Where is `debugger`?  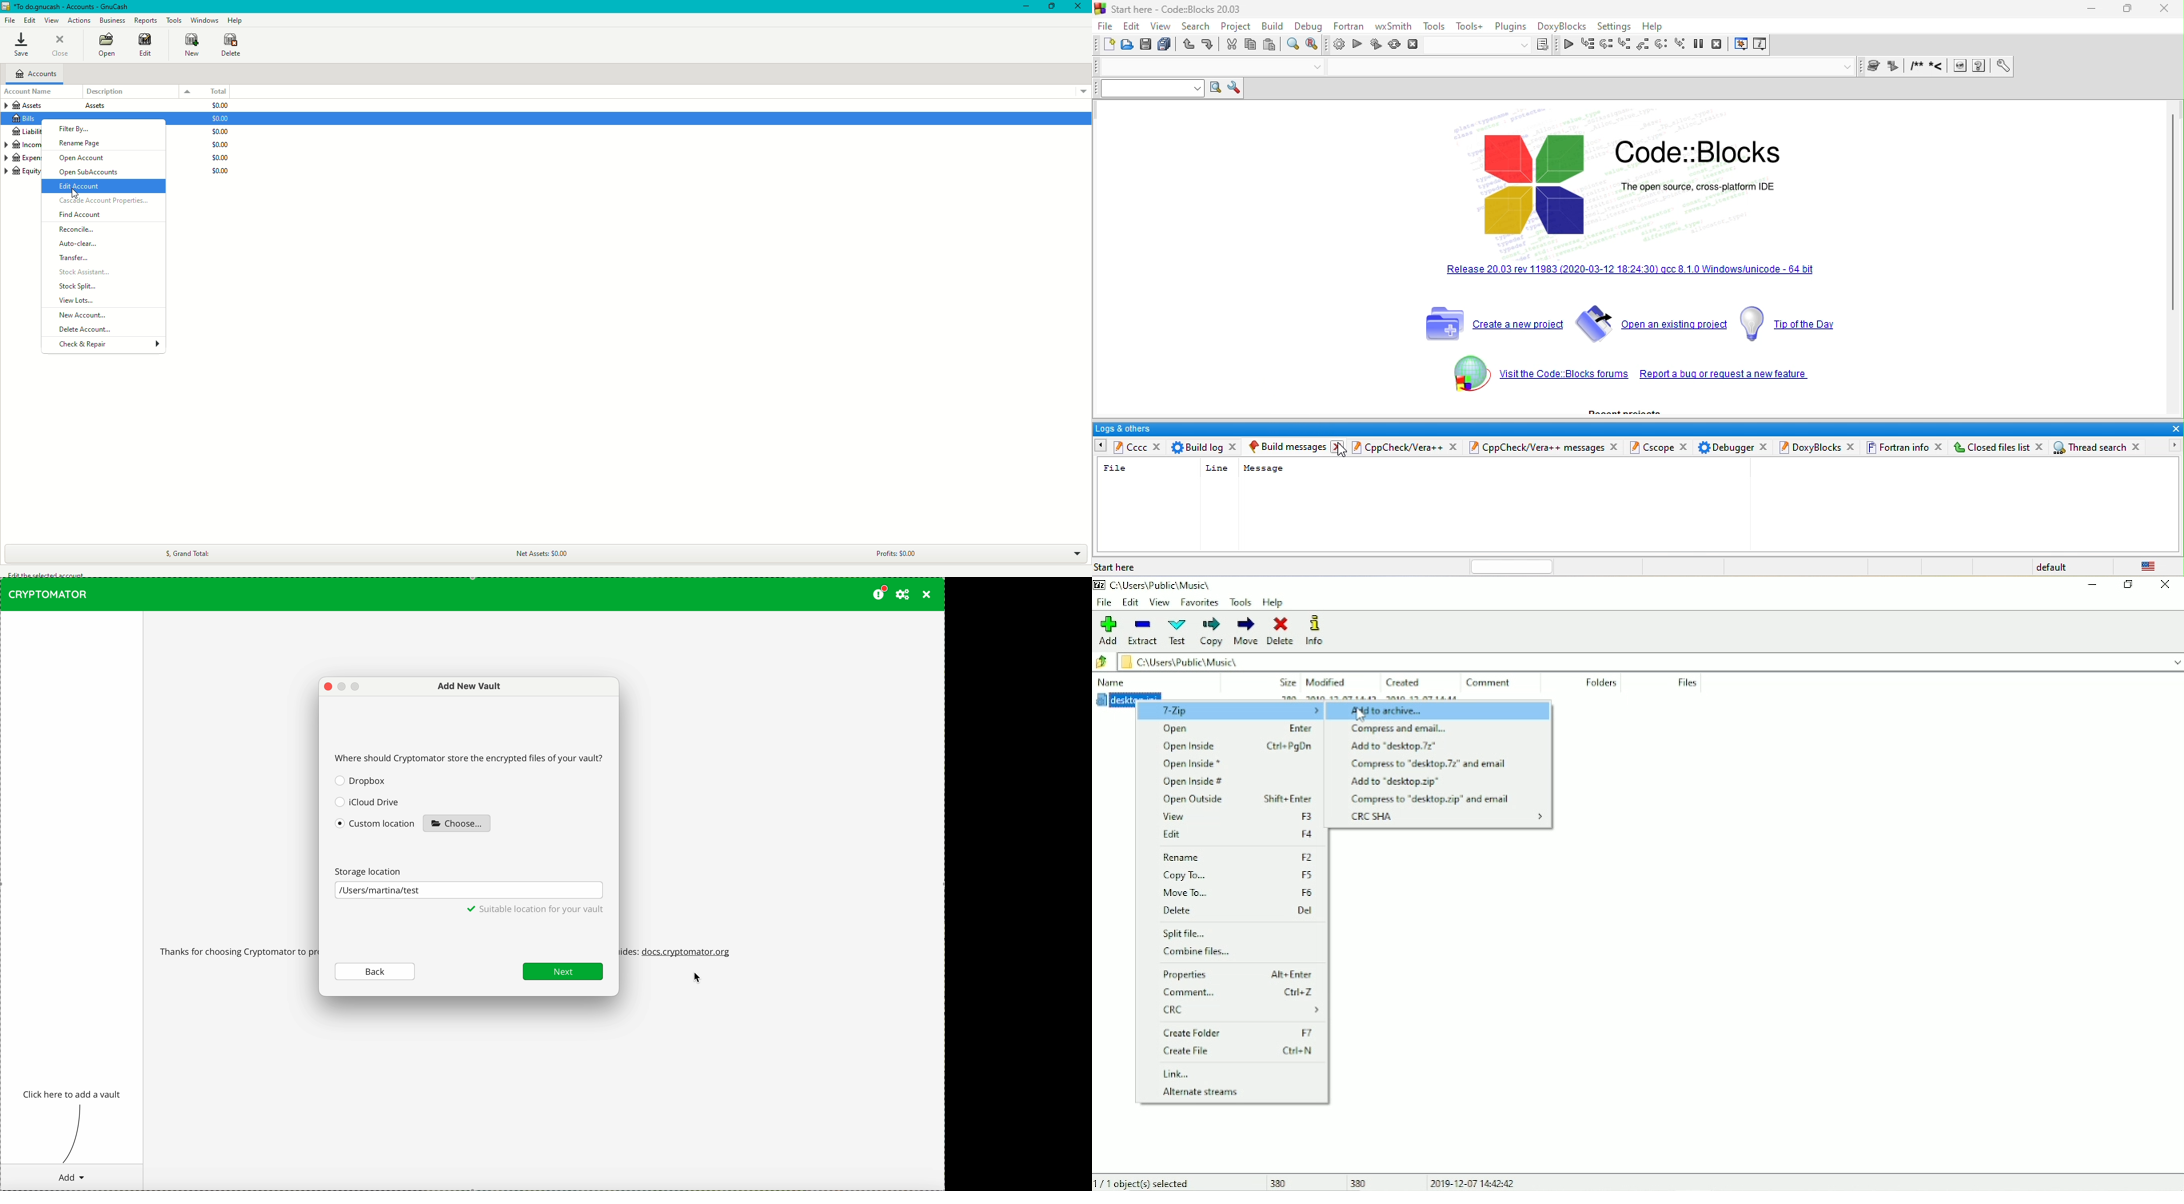
debugger is located at coordinates (1726, 447).